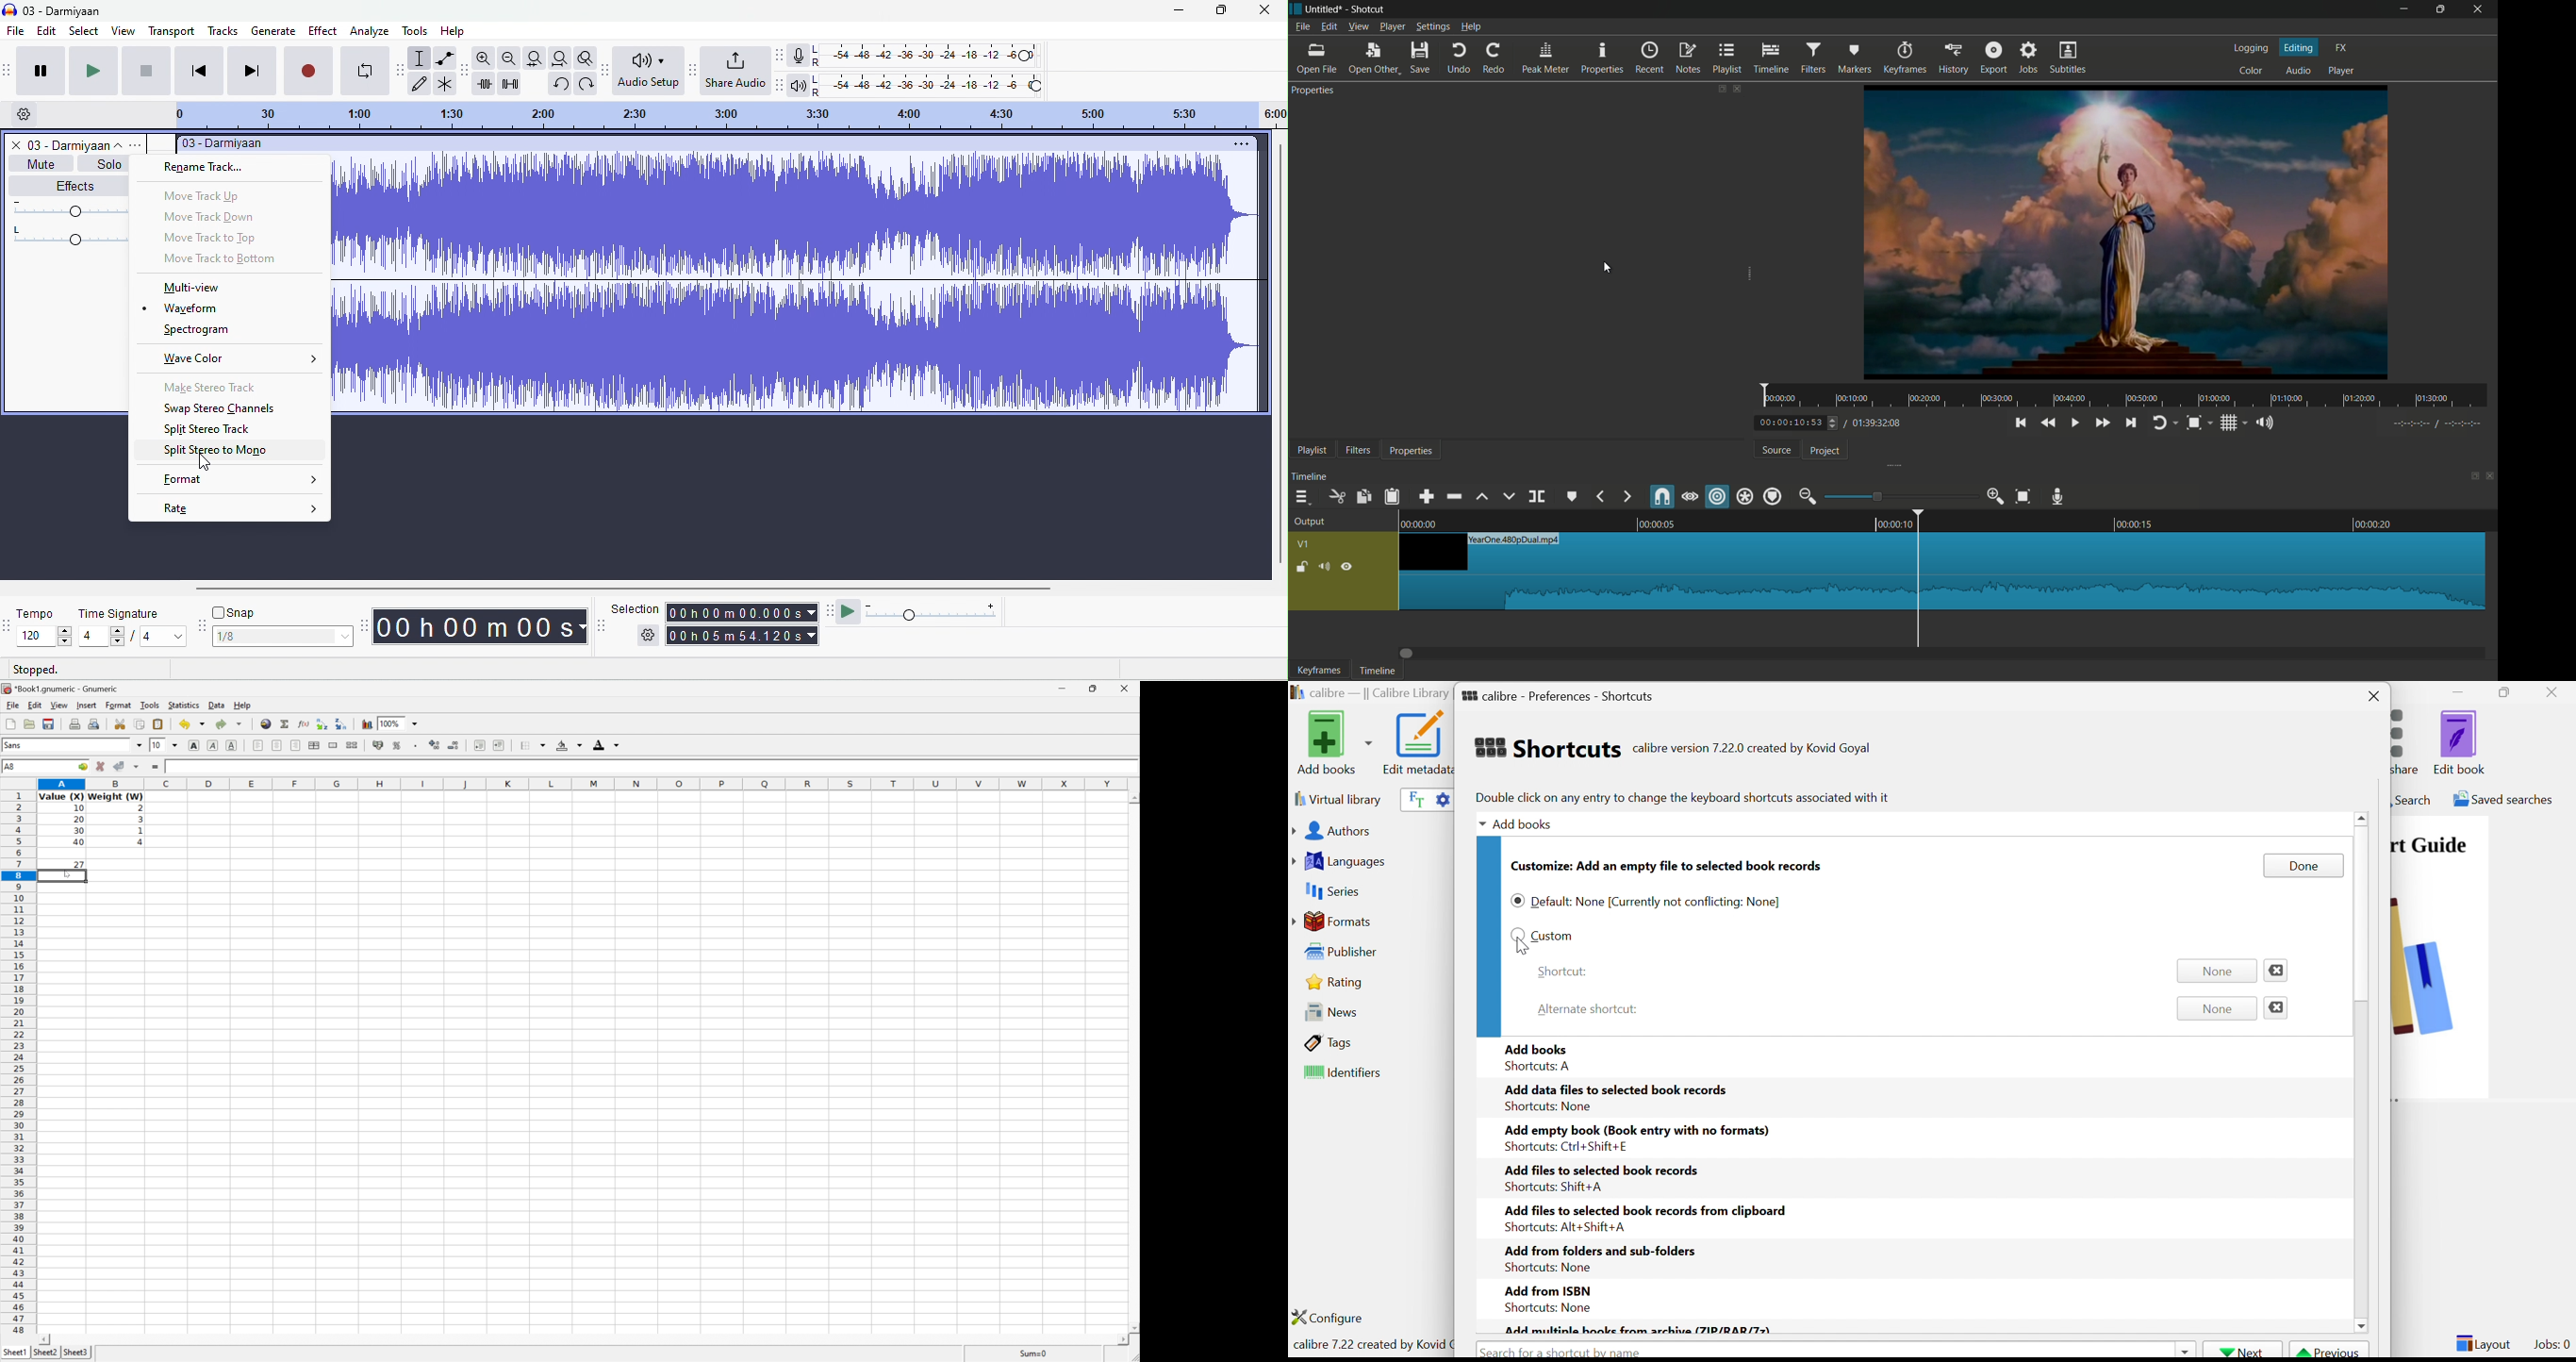 The width and height of the screenshot is (2576, 1372). What do you see at coordinates (1589, 1008) in the screenshot?
I see `Alternate shortcut` at bounding box center [1589, 1008].